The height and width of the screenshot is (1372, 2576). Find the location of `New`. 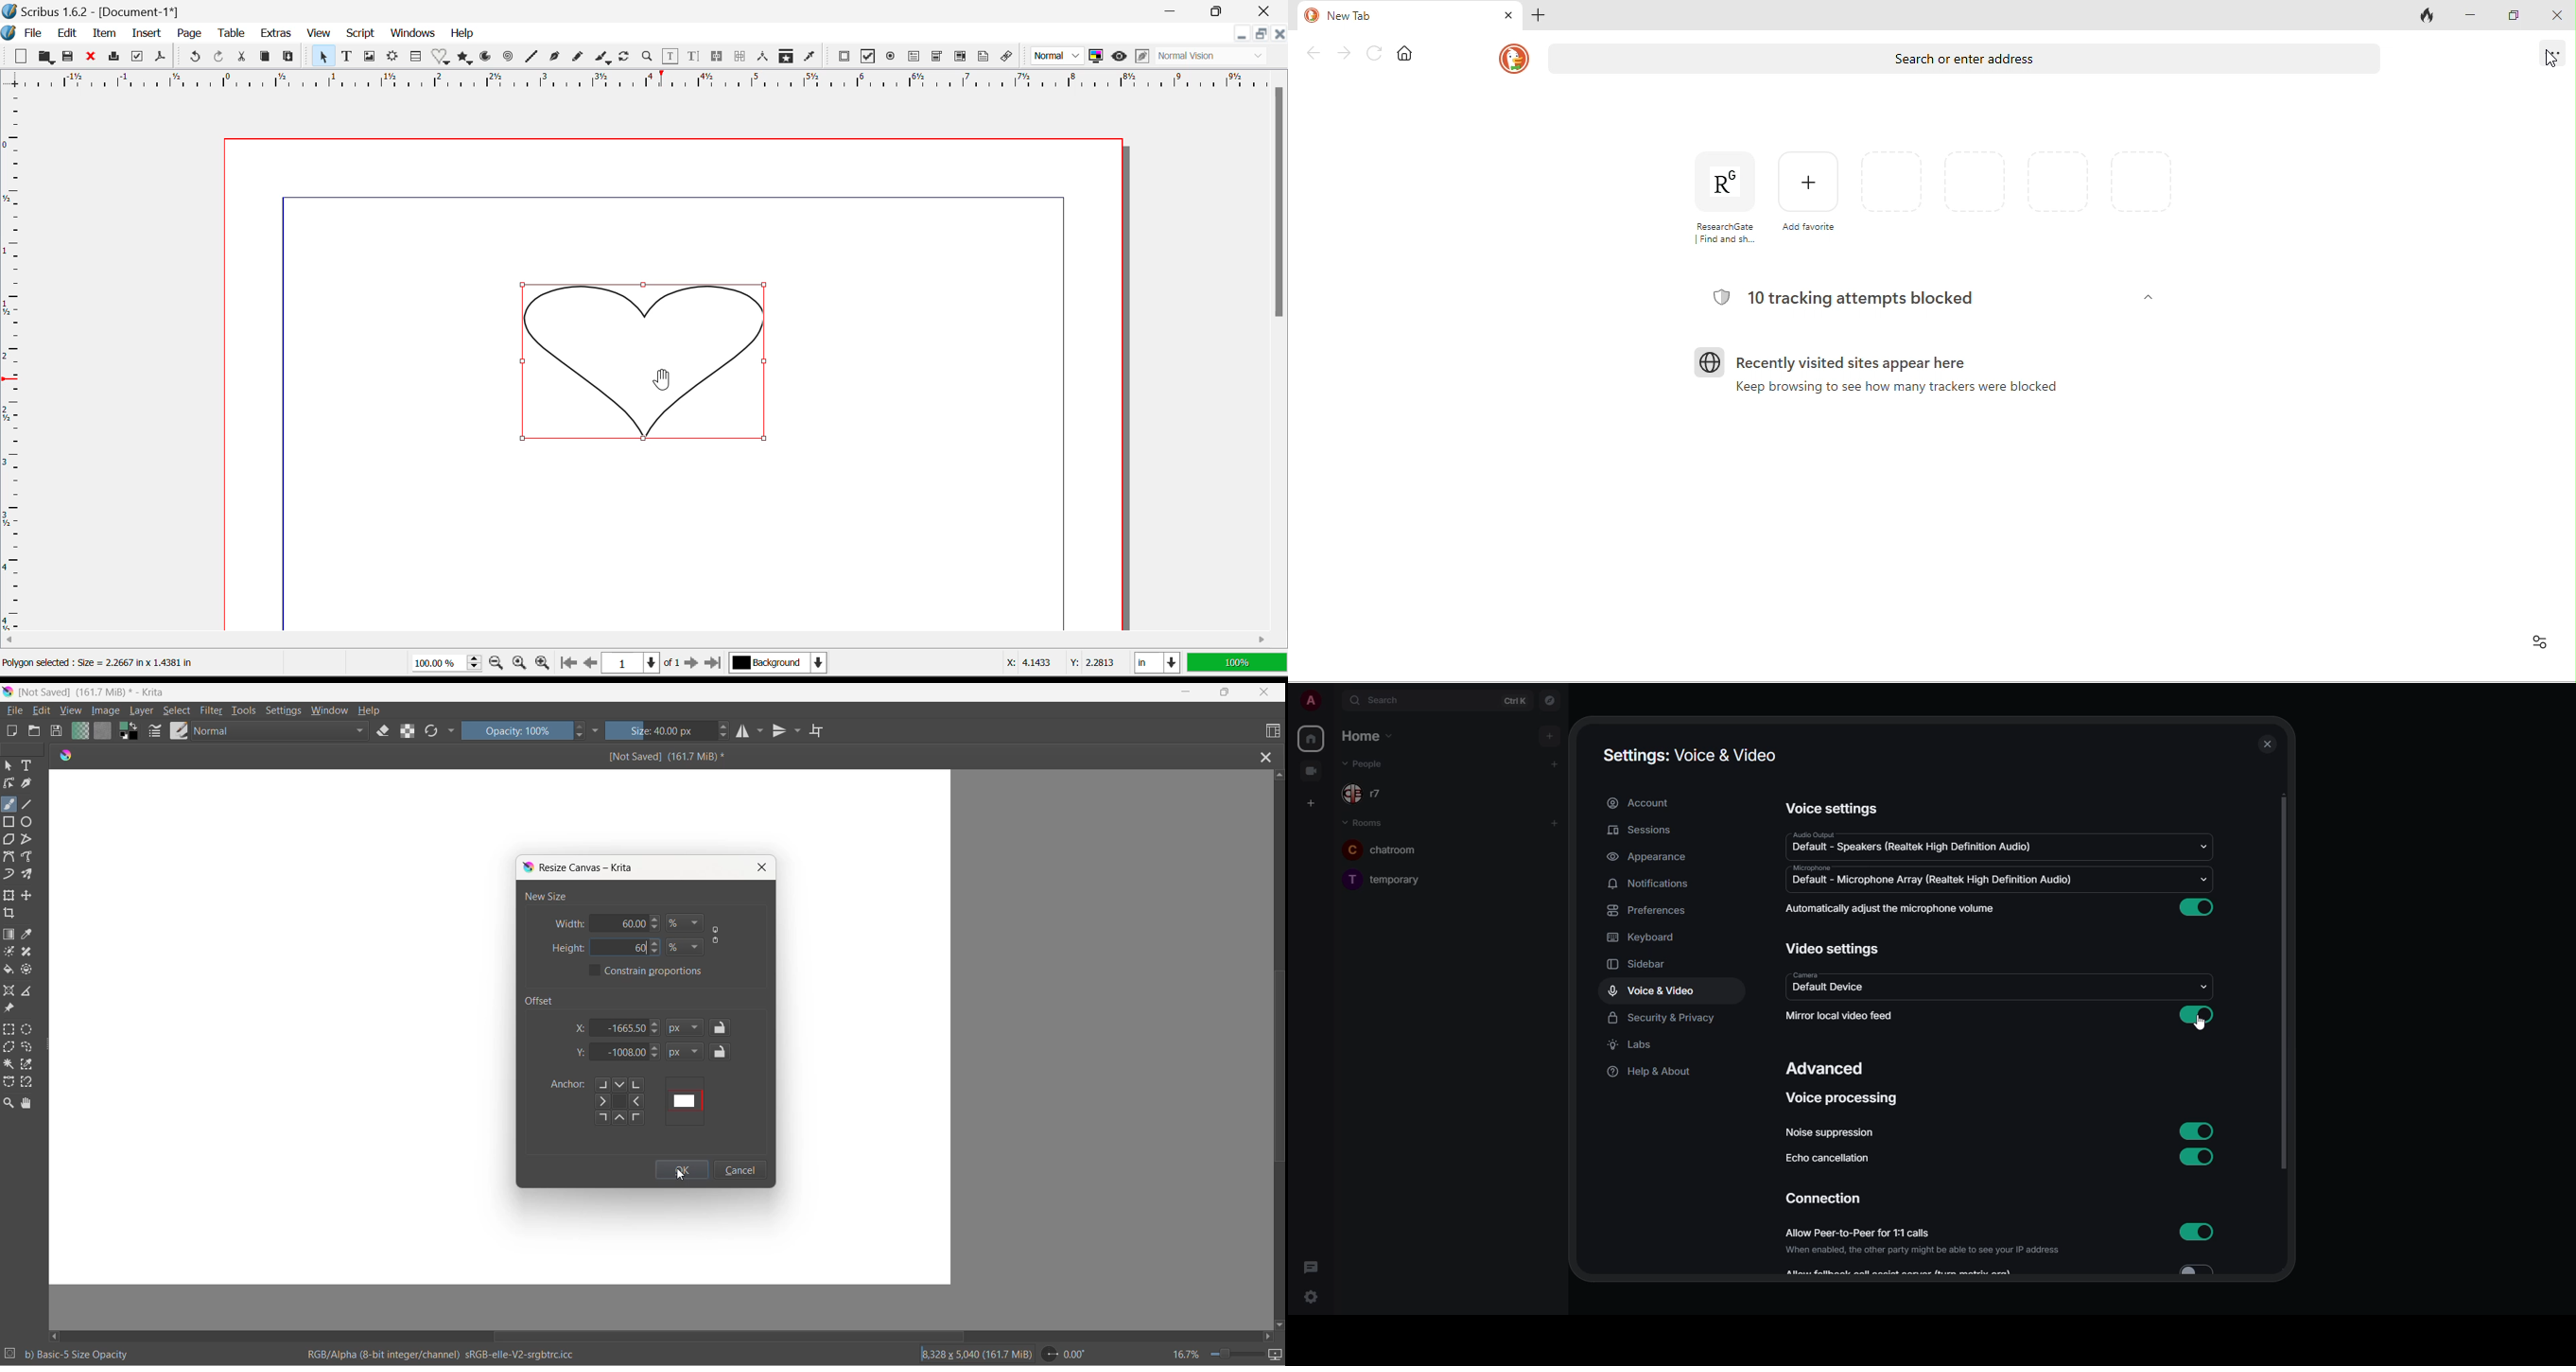

New is located at coordinates (21, 58).